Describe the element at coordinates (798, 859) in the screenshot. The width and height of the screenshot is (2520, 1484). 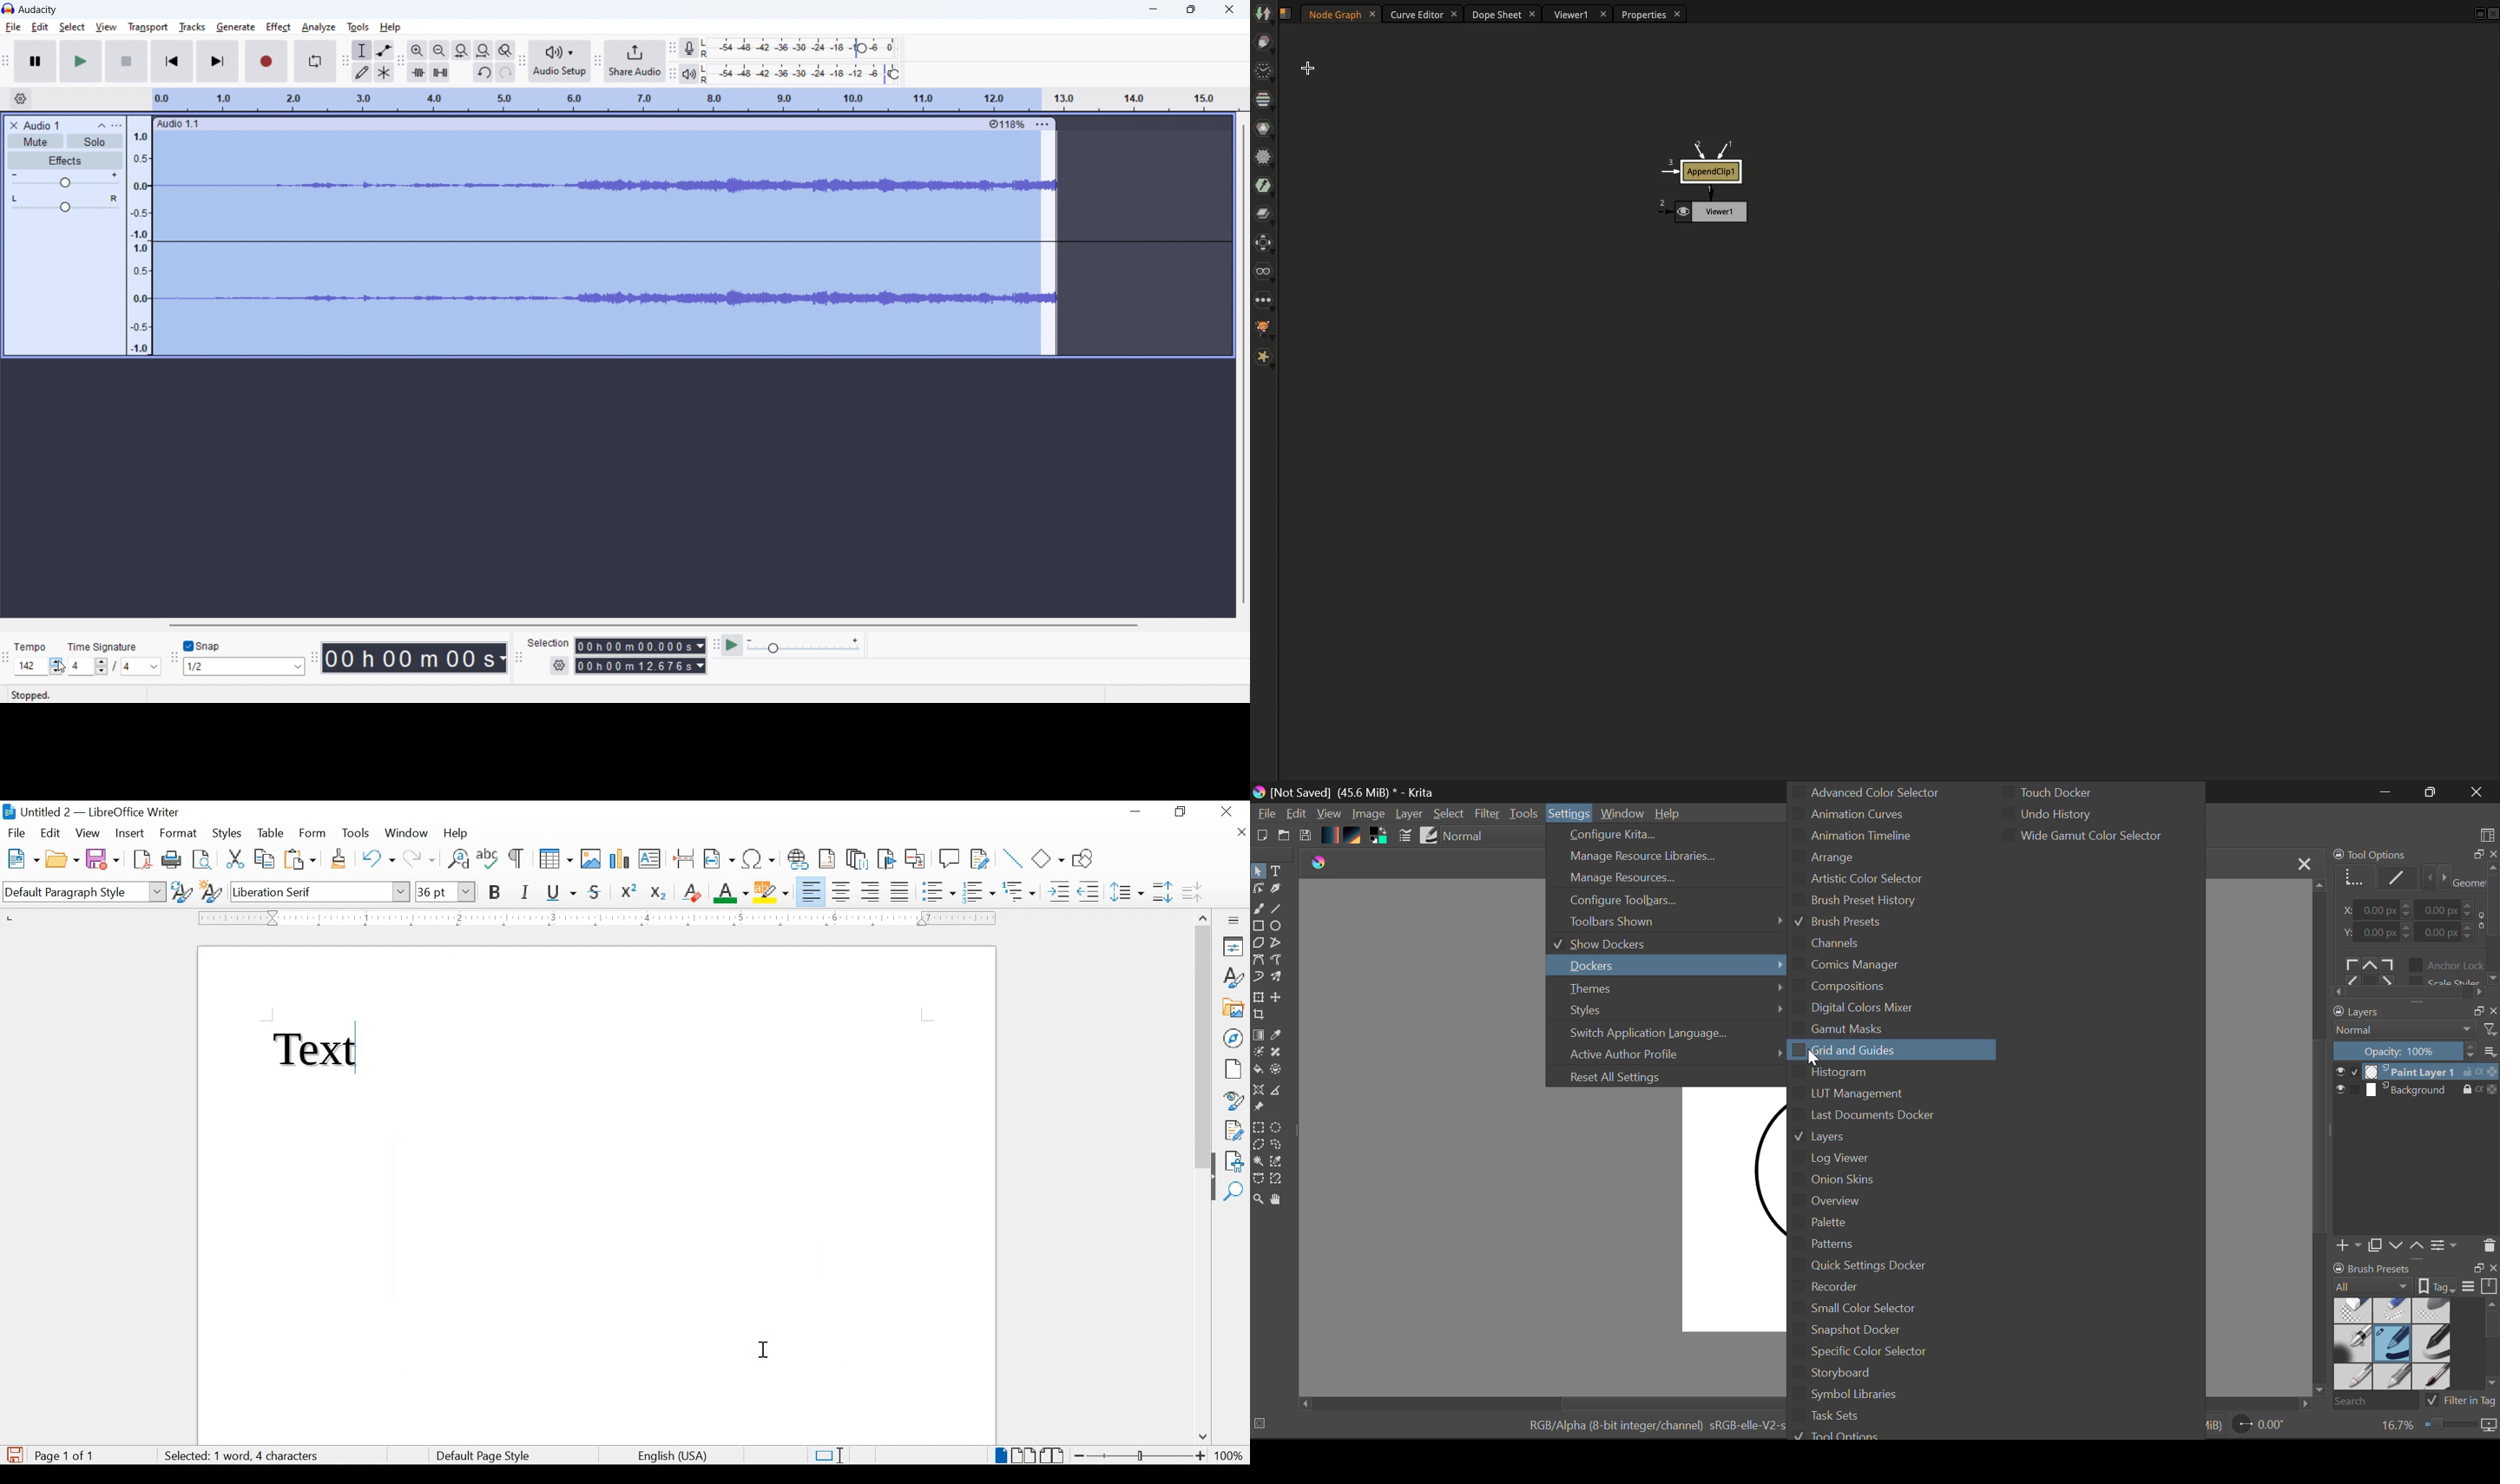
I see `insert hyperlink` at that location.